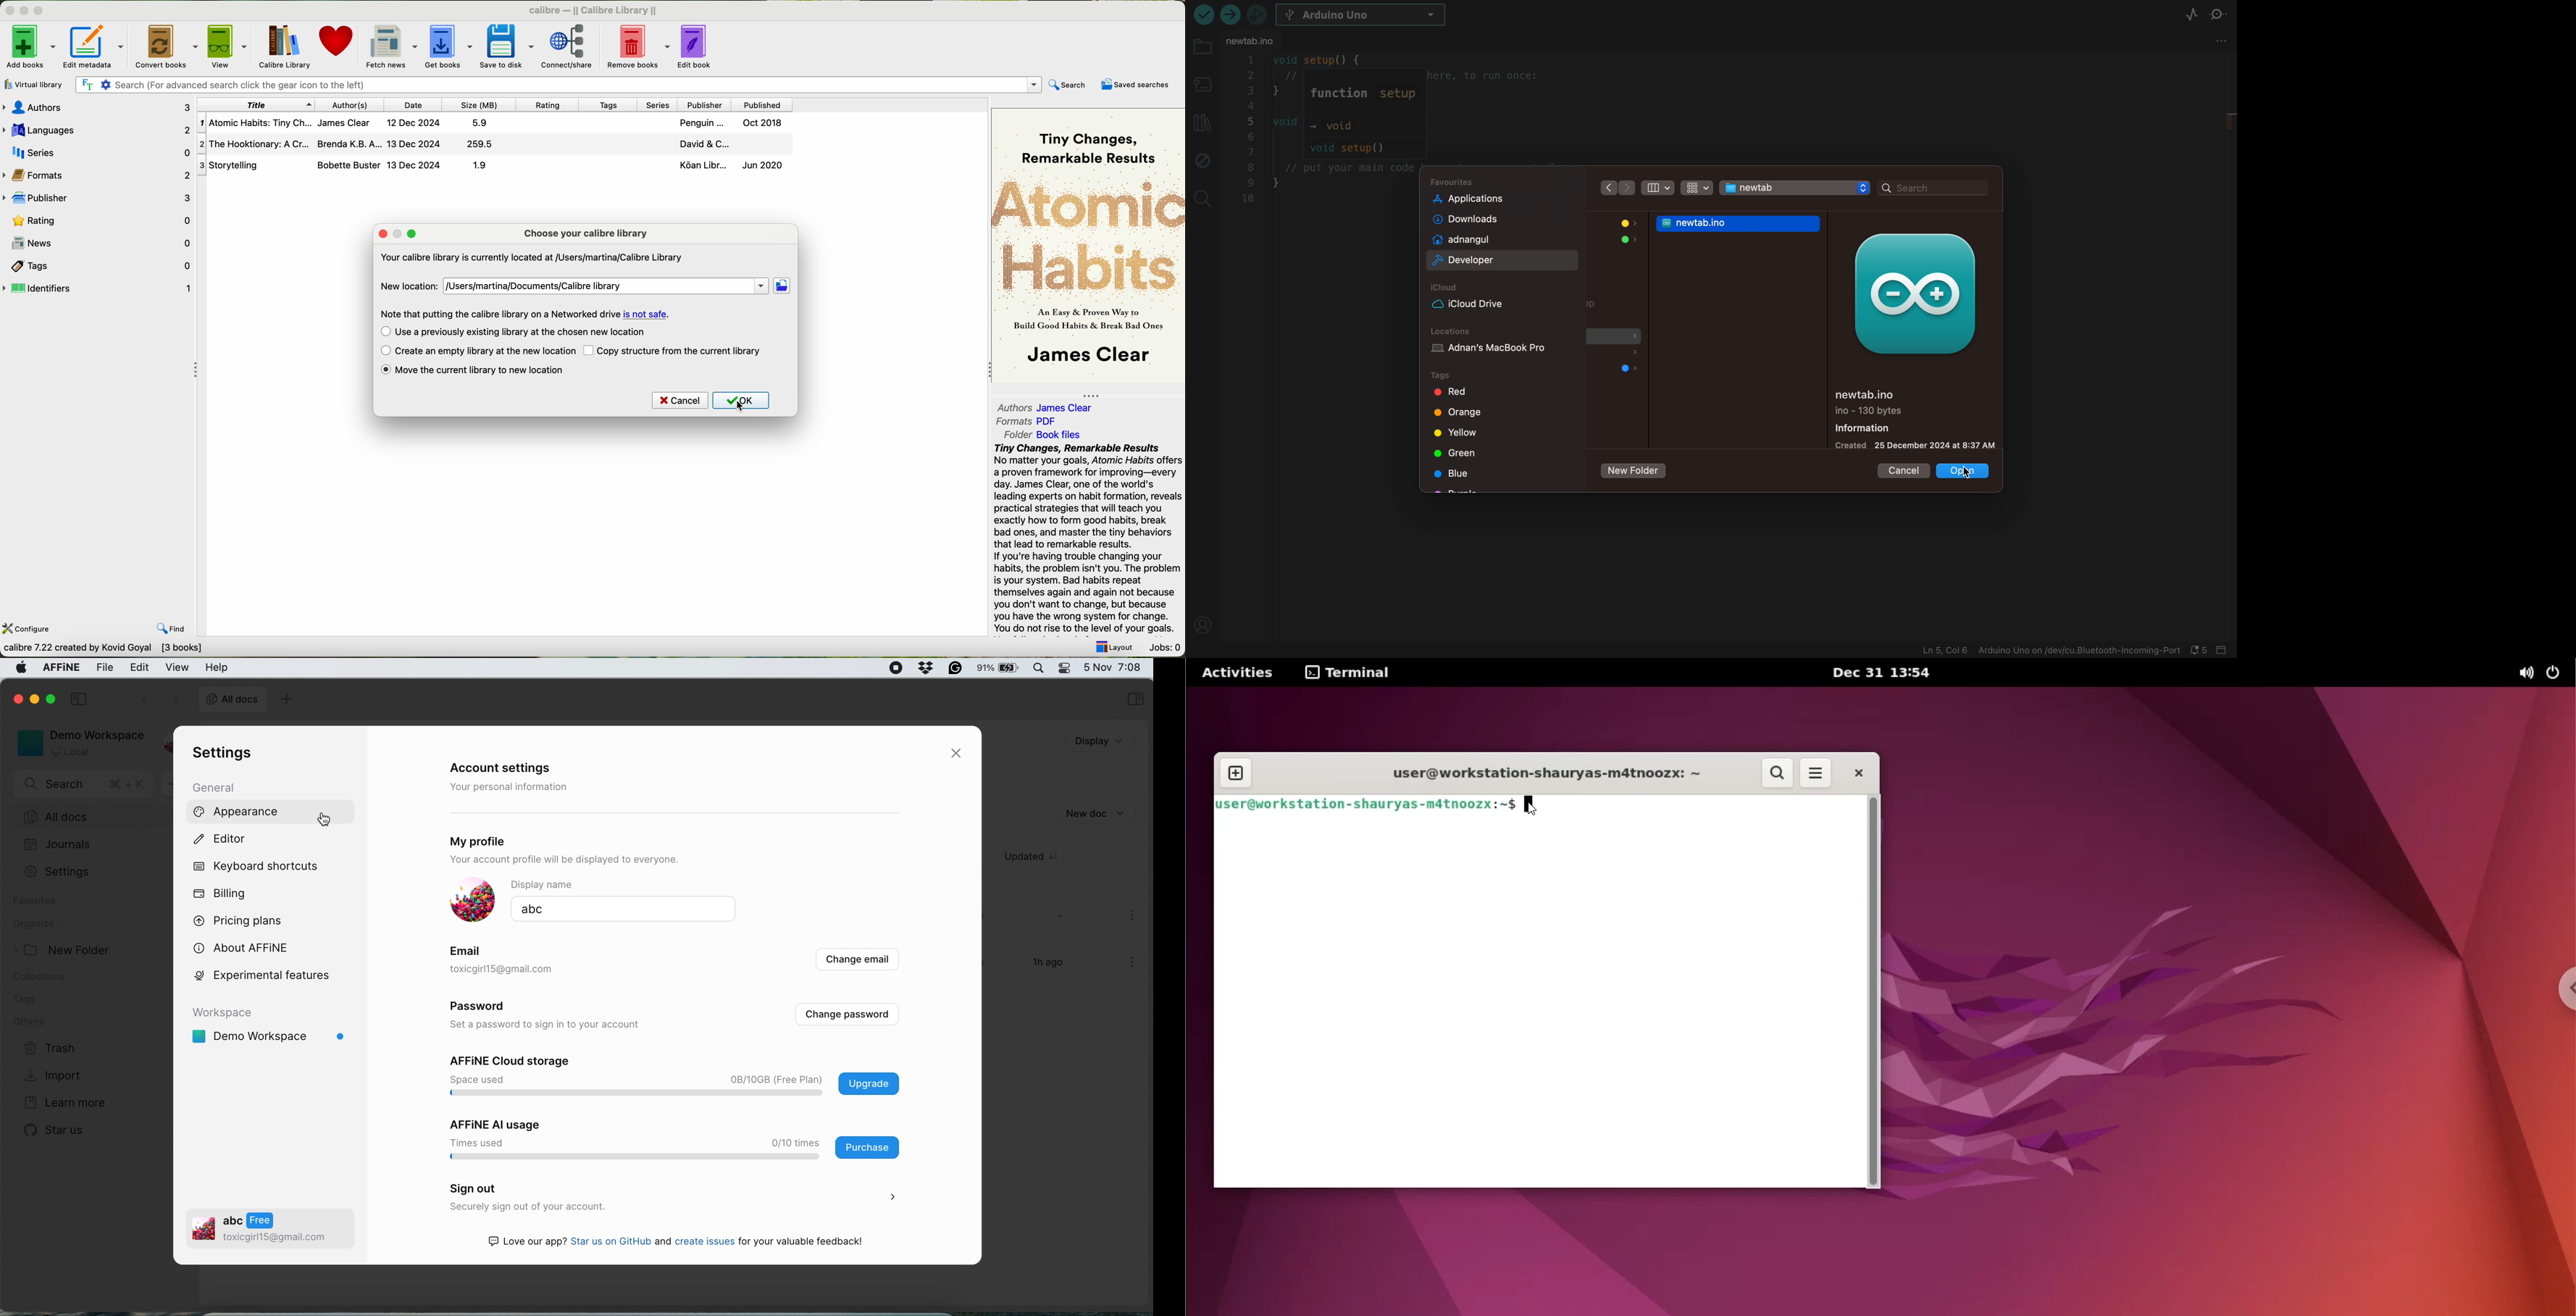 This screenshot has width=2576, height=1316. I want to click on newtab.ino, so click(1741, 223).